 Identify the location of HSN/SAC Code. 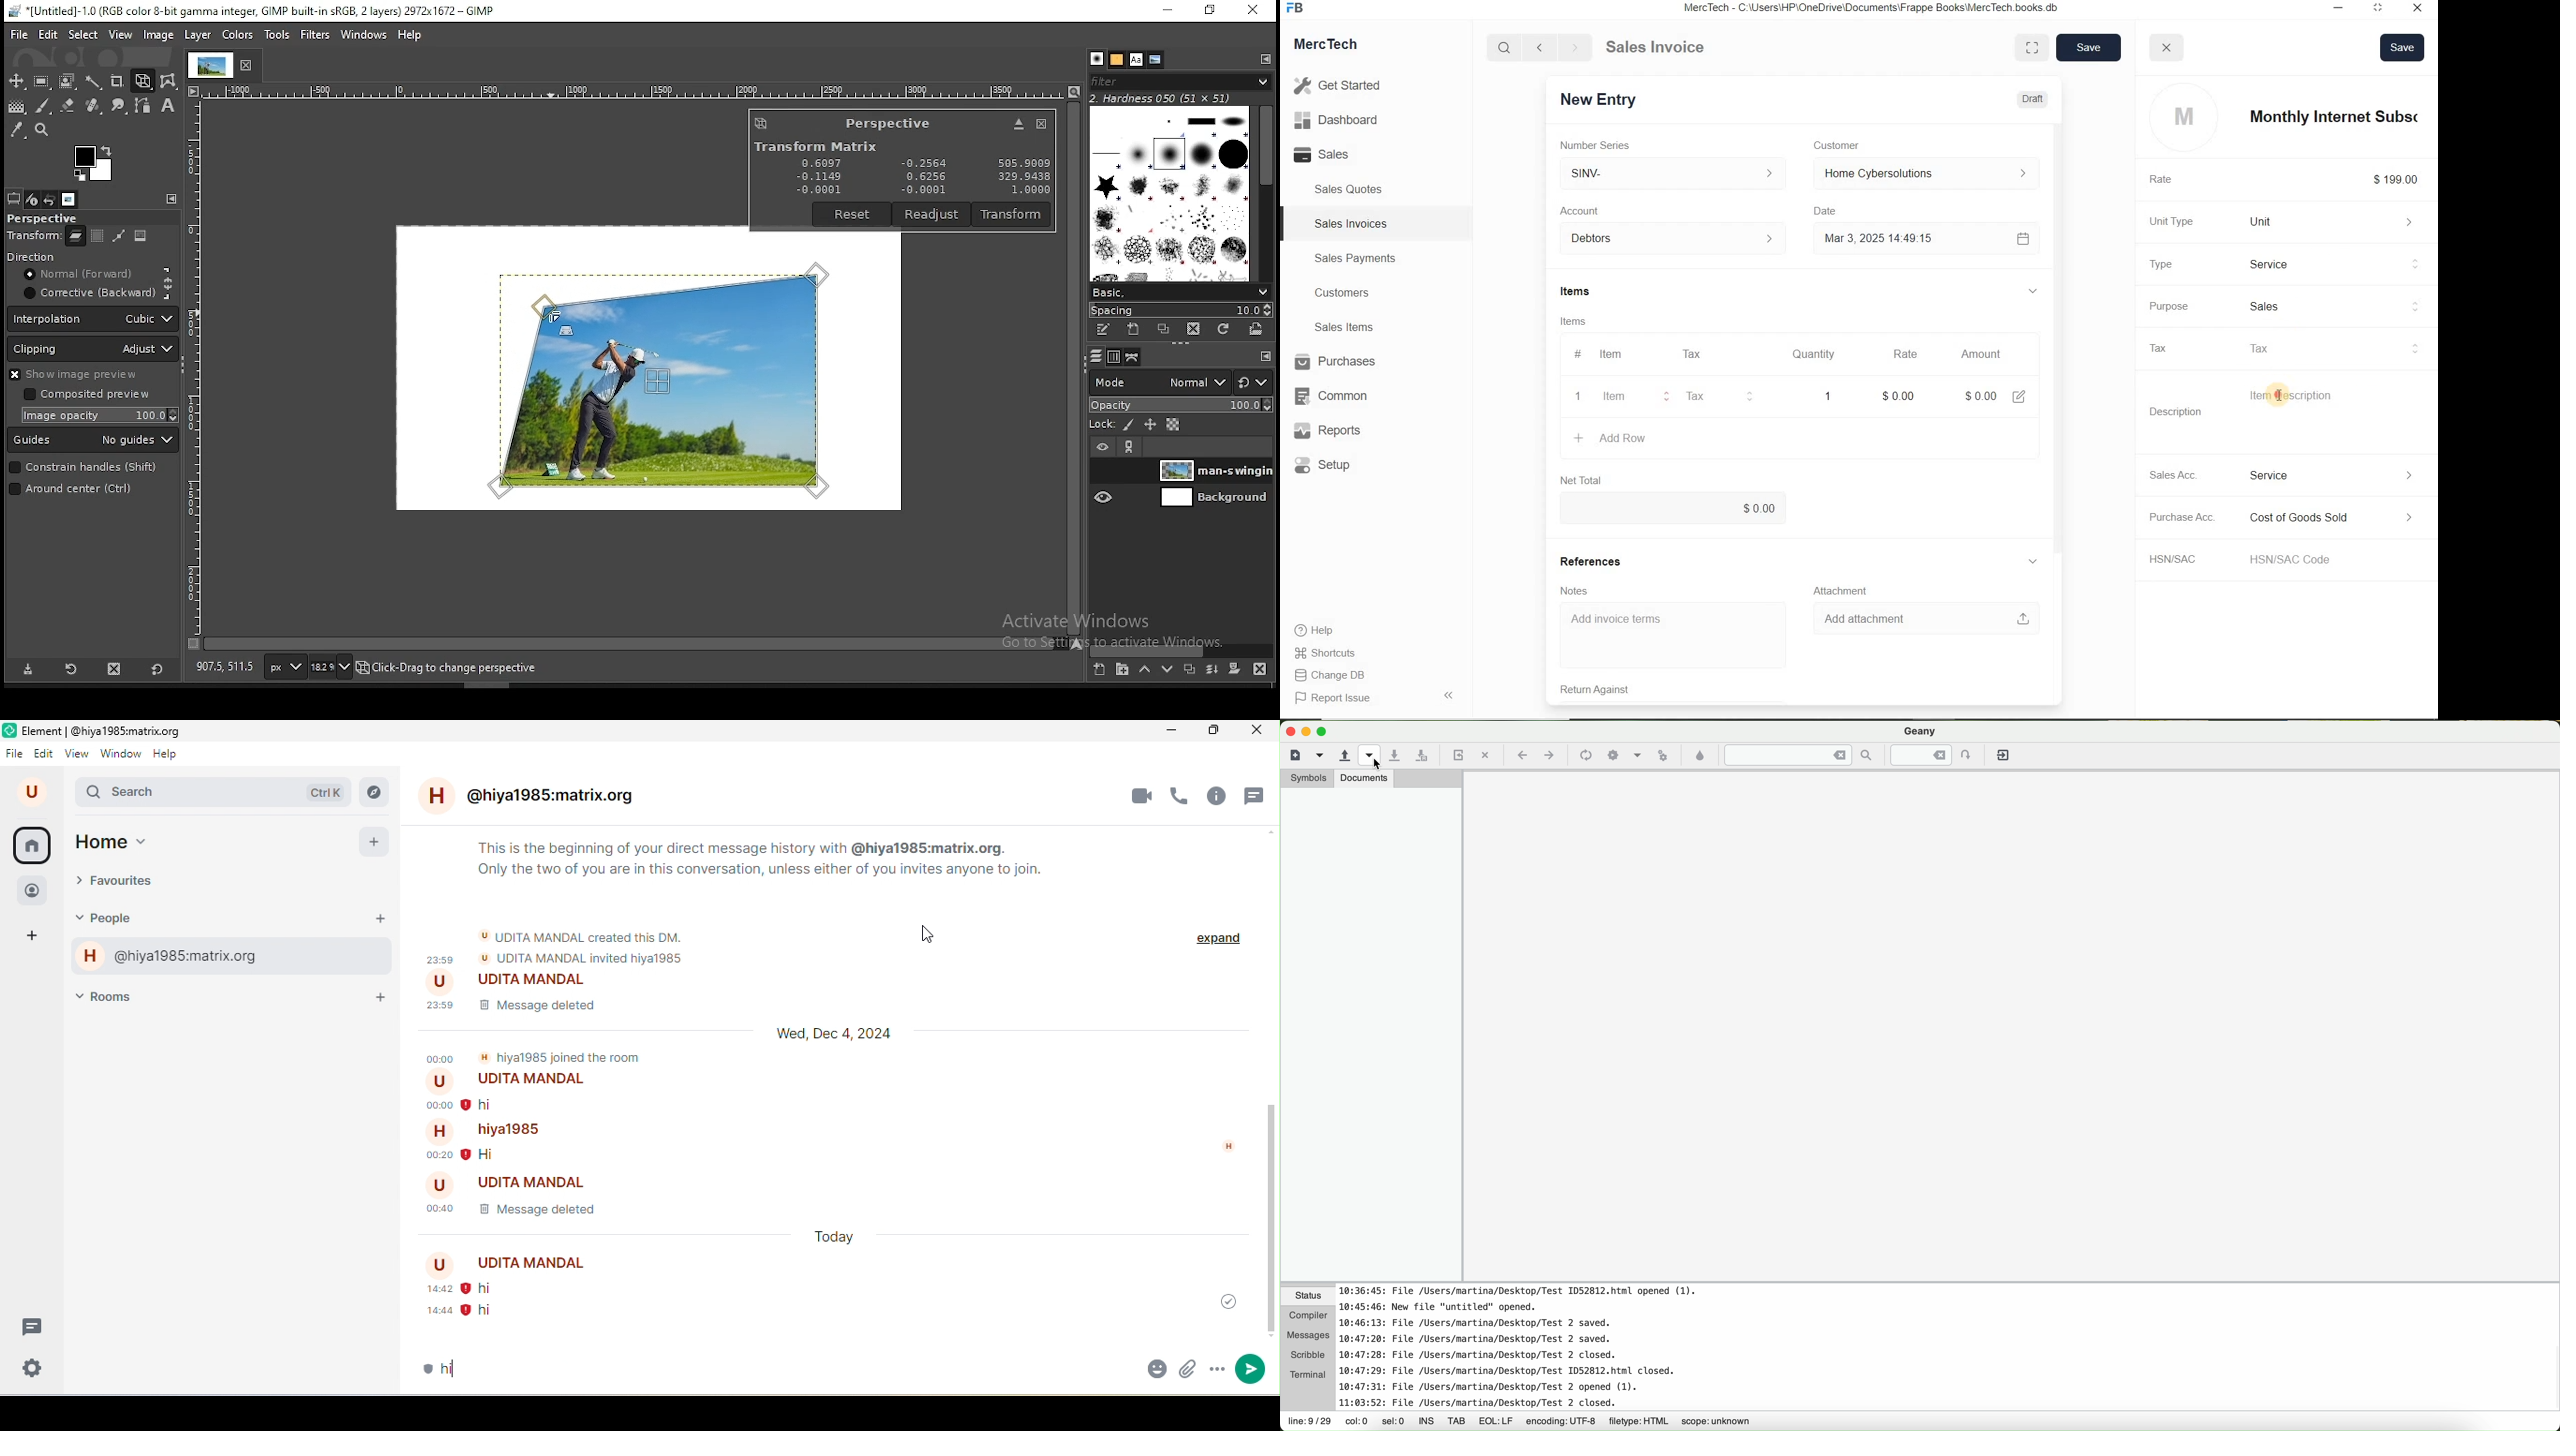
(2297, 559).